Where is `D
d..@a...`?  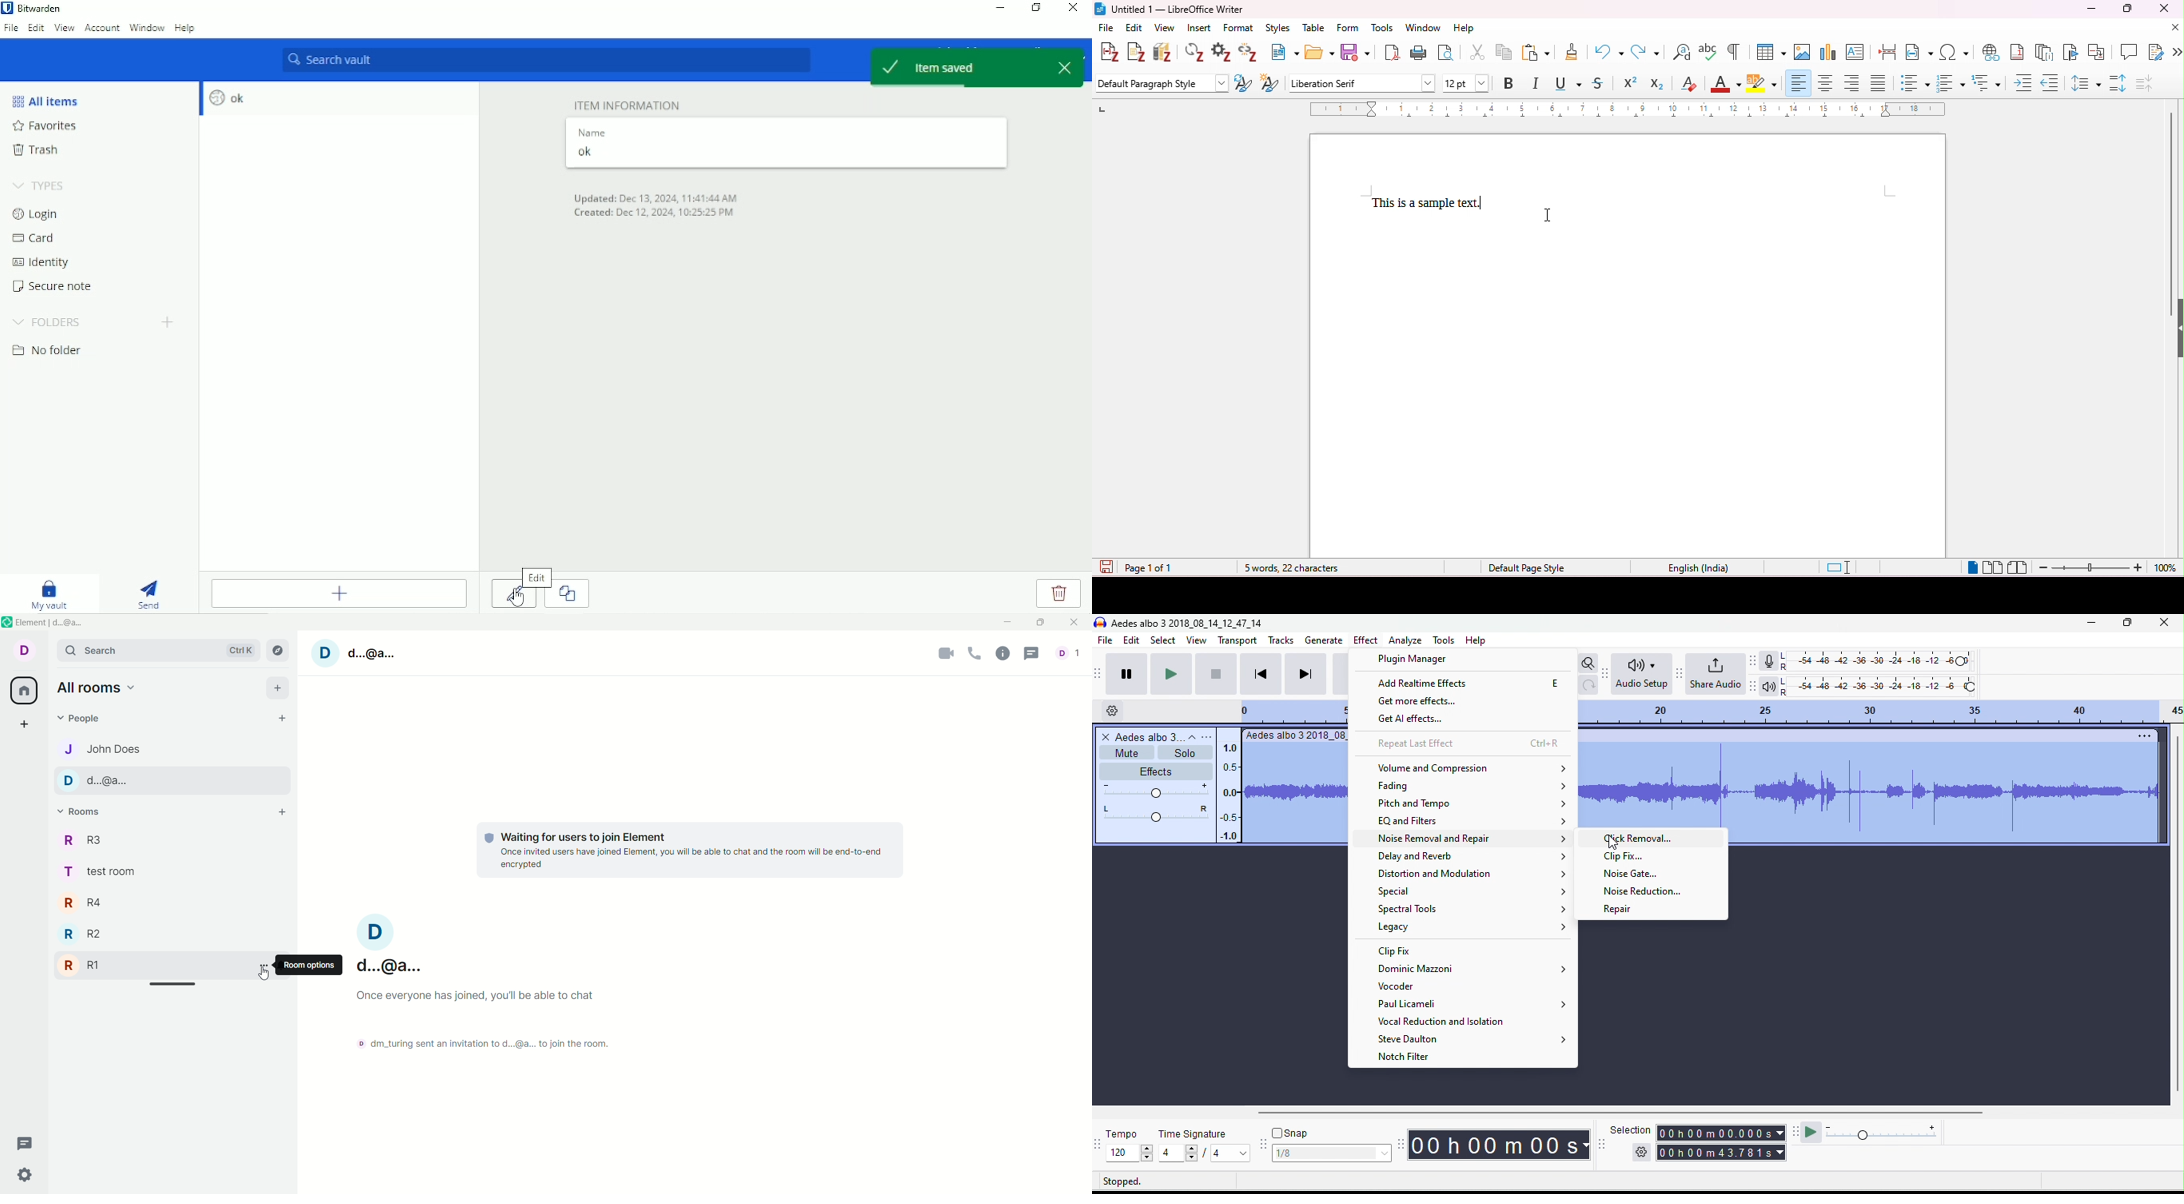 D
d..@a... is located at coordinates (388, 946).